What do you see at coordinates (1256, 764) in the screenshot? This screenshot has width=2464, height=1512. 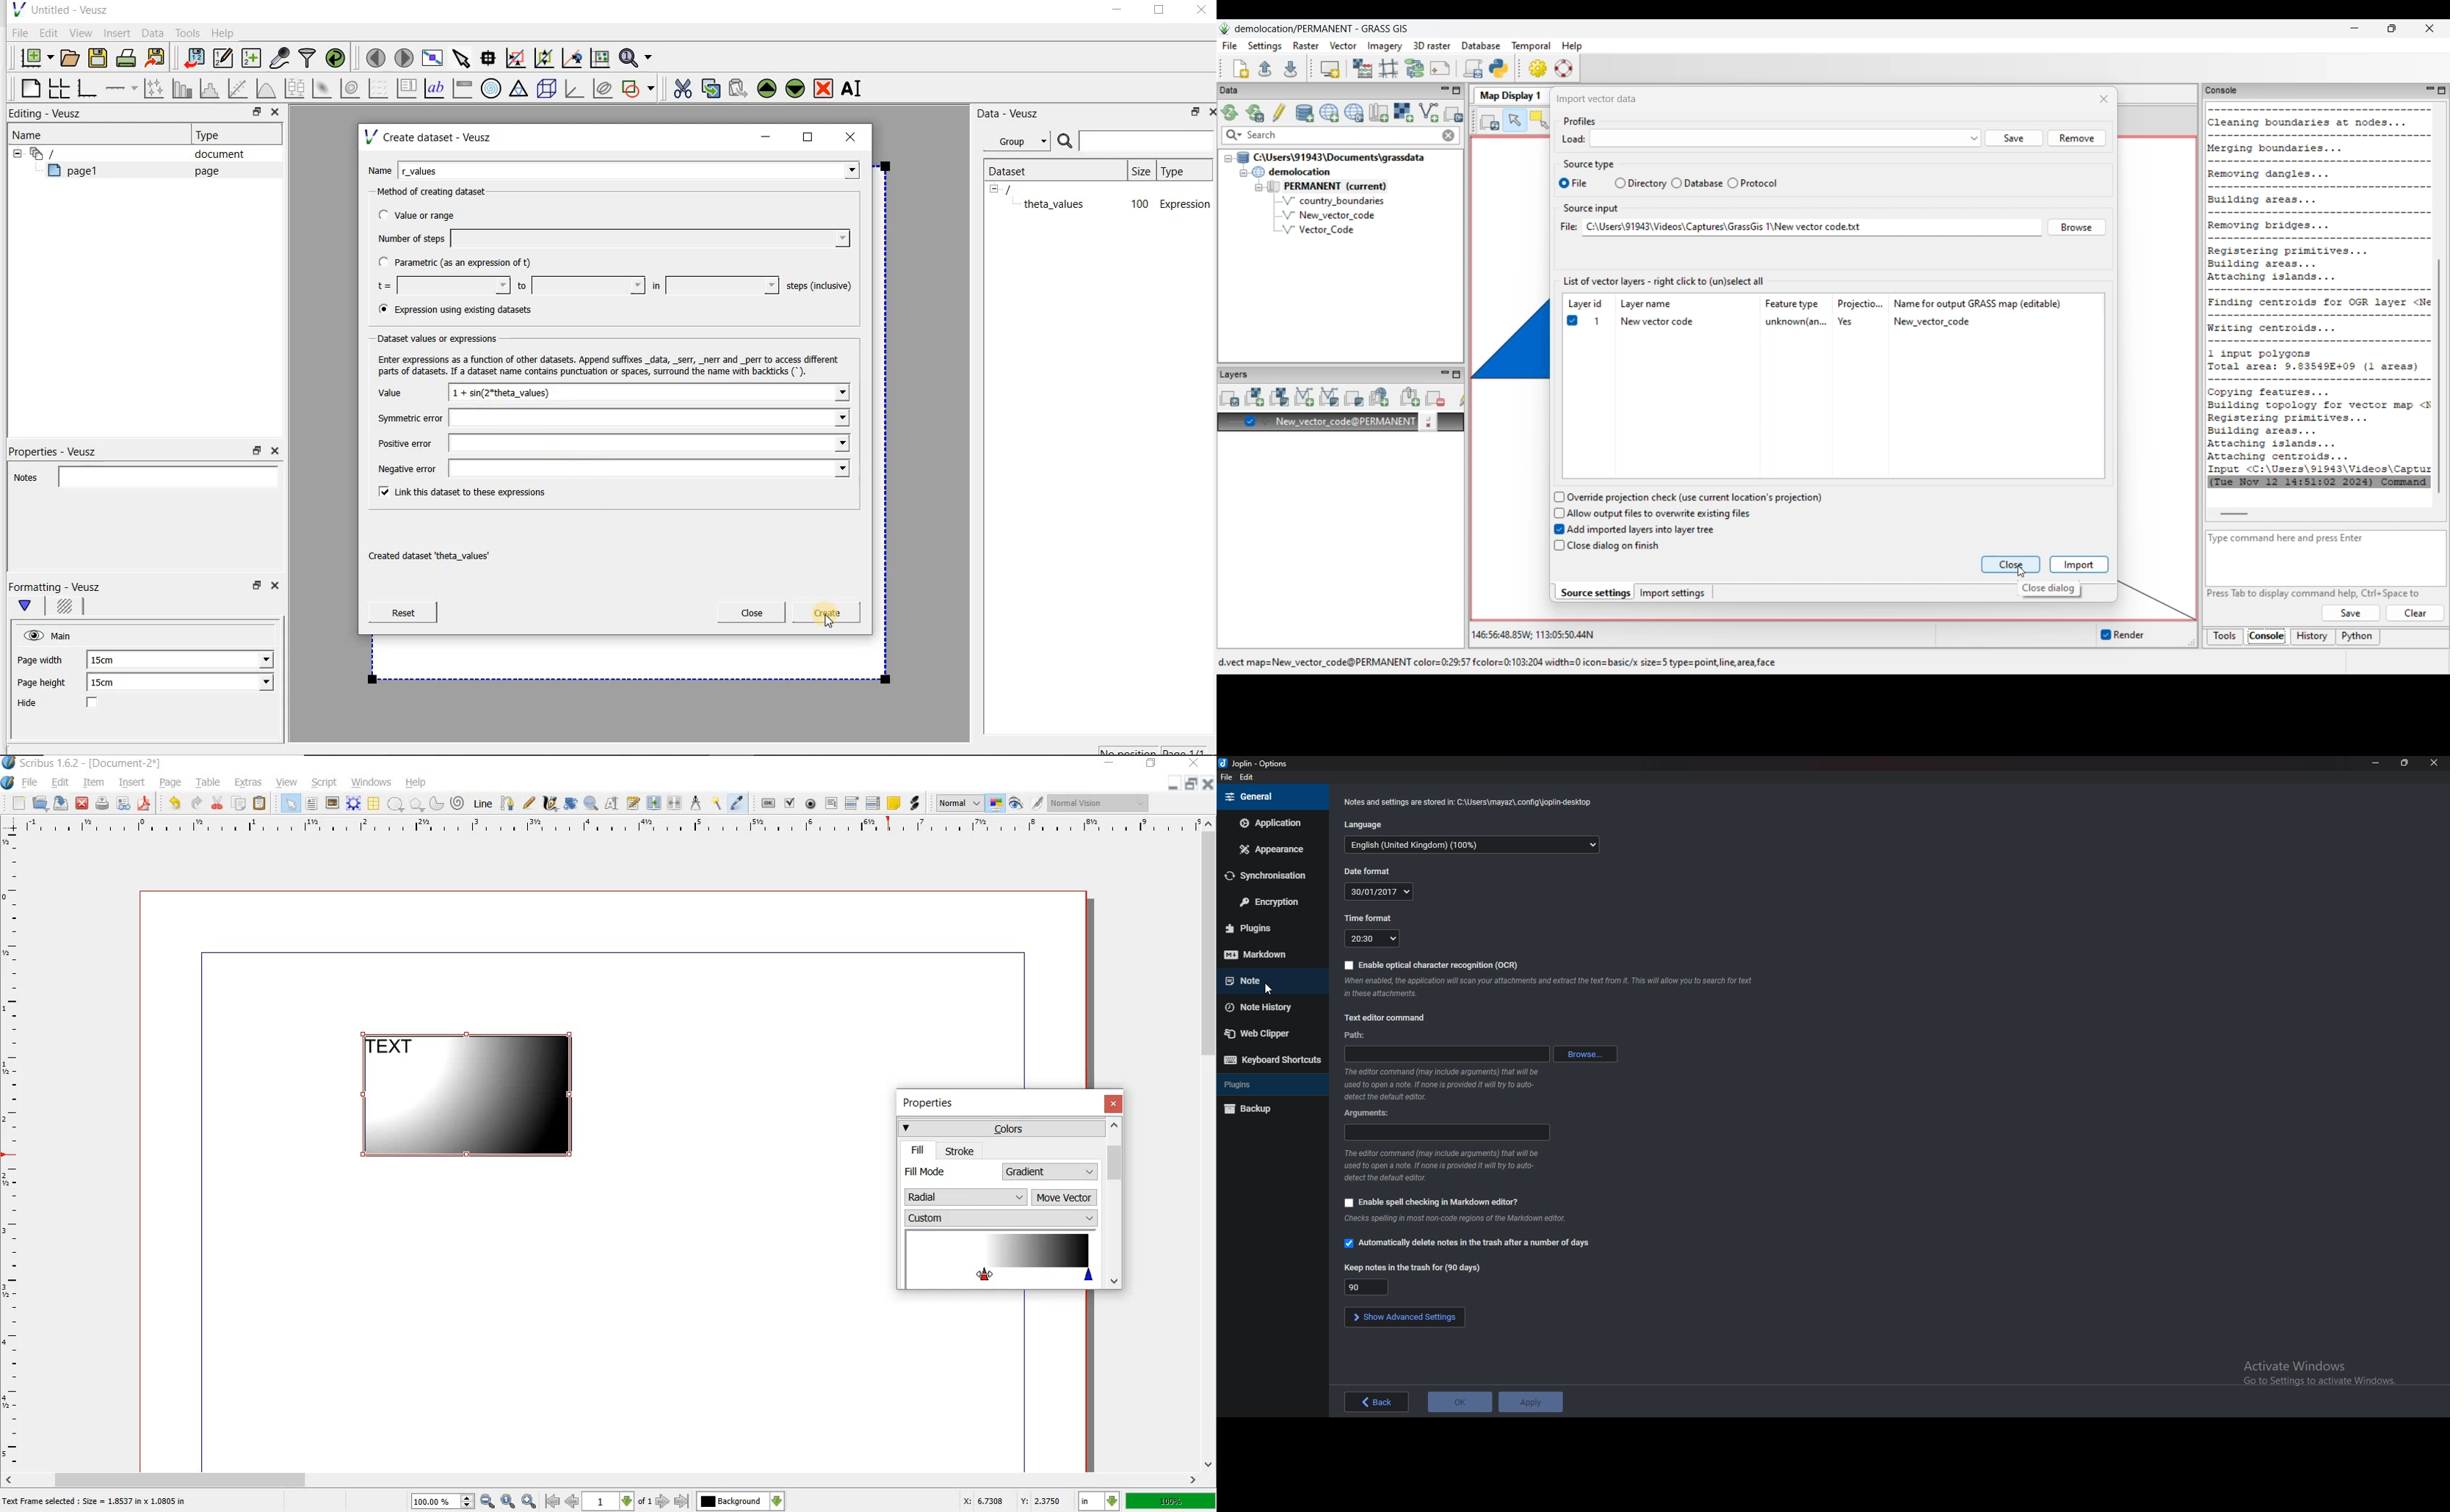 I see `options` at bounding box center [1256, 764].